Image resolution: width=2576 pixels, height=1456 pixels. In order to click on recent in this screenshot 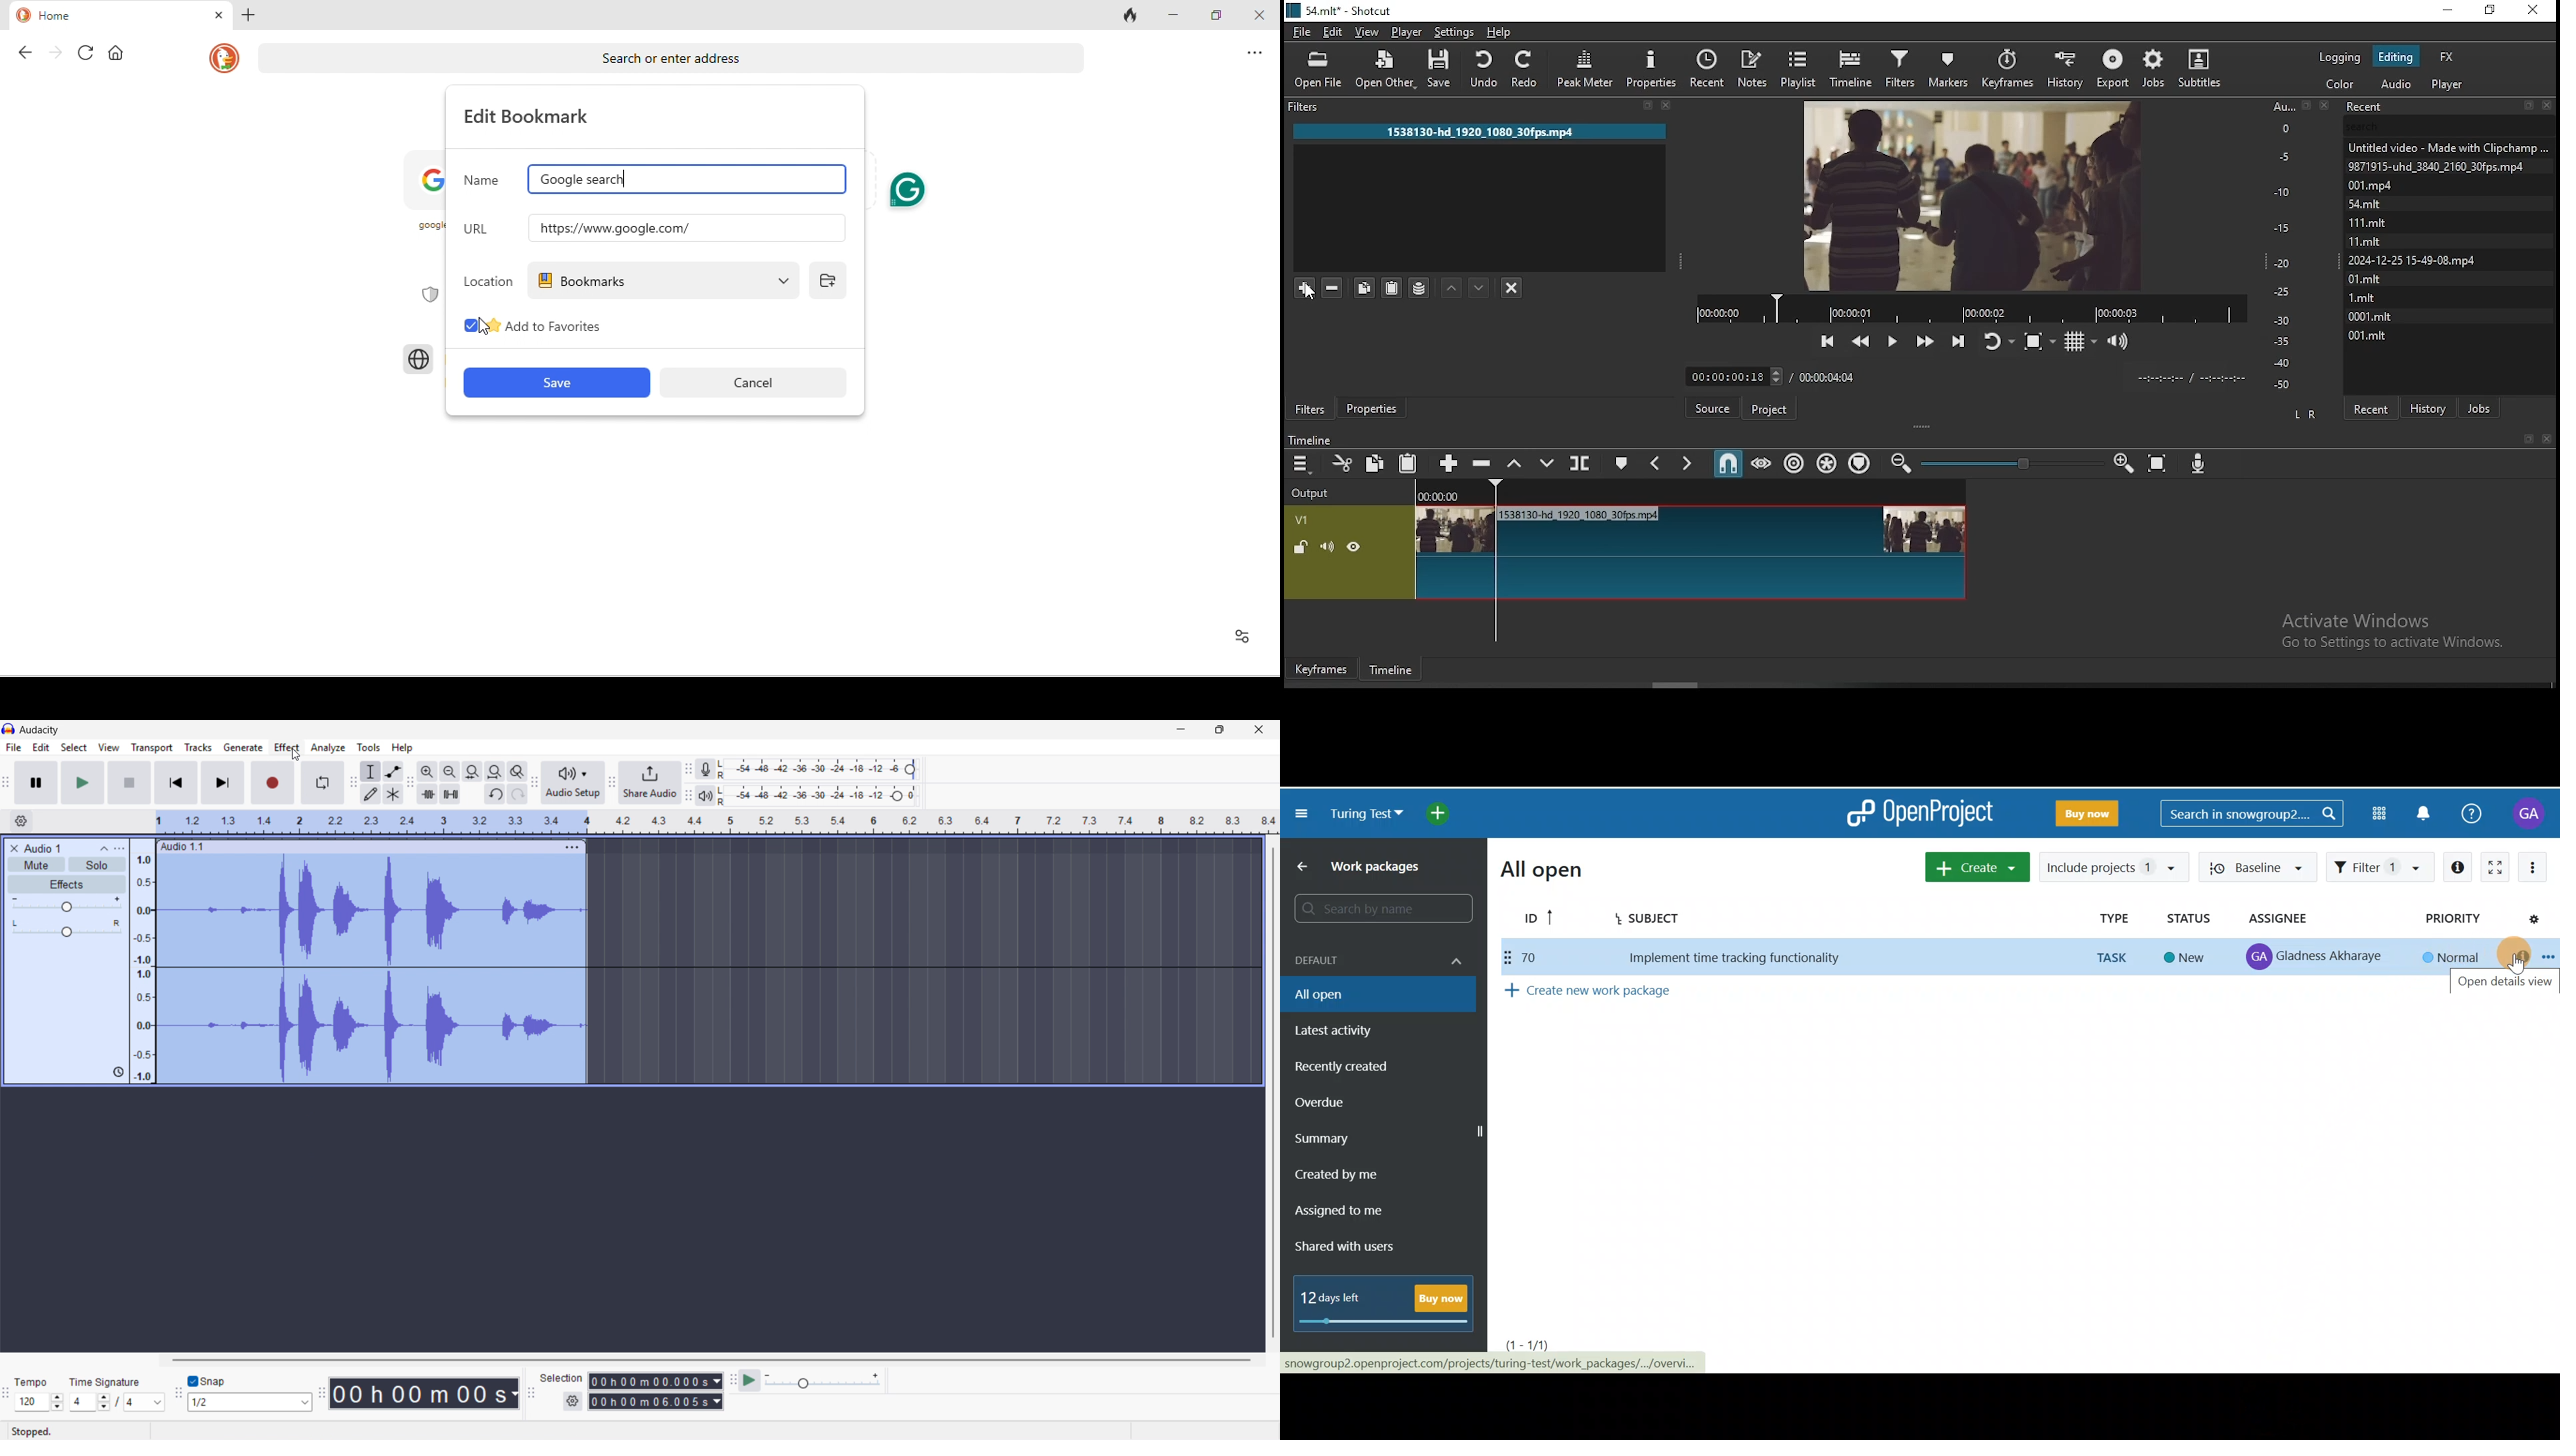, I will do `click(1710, 68)`.